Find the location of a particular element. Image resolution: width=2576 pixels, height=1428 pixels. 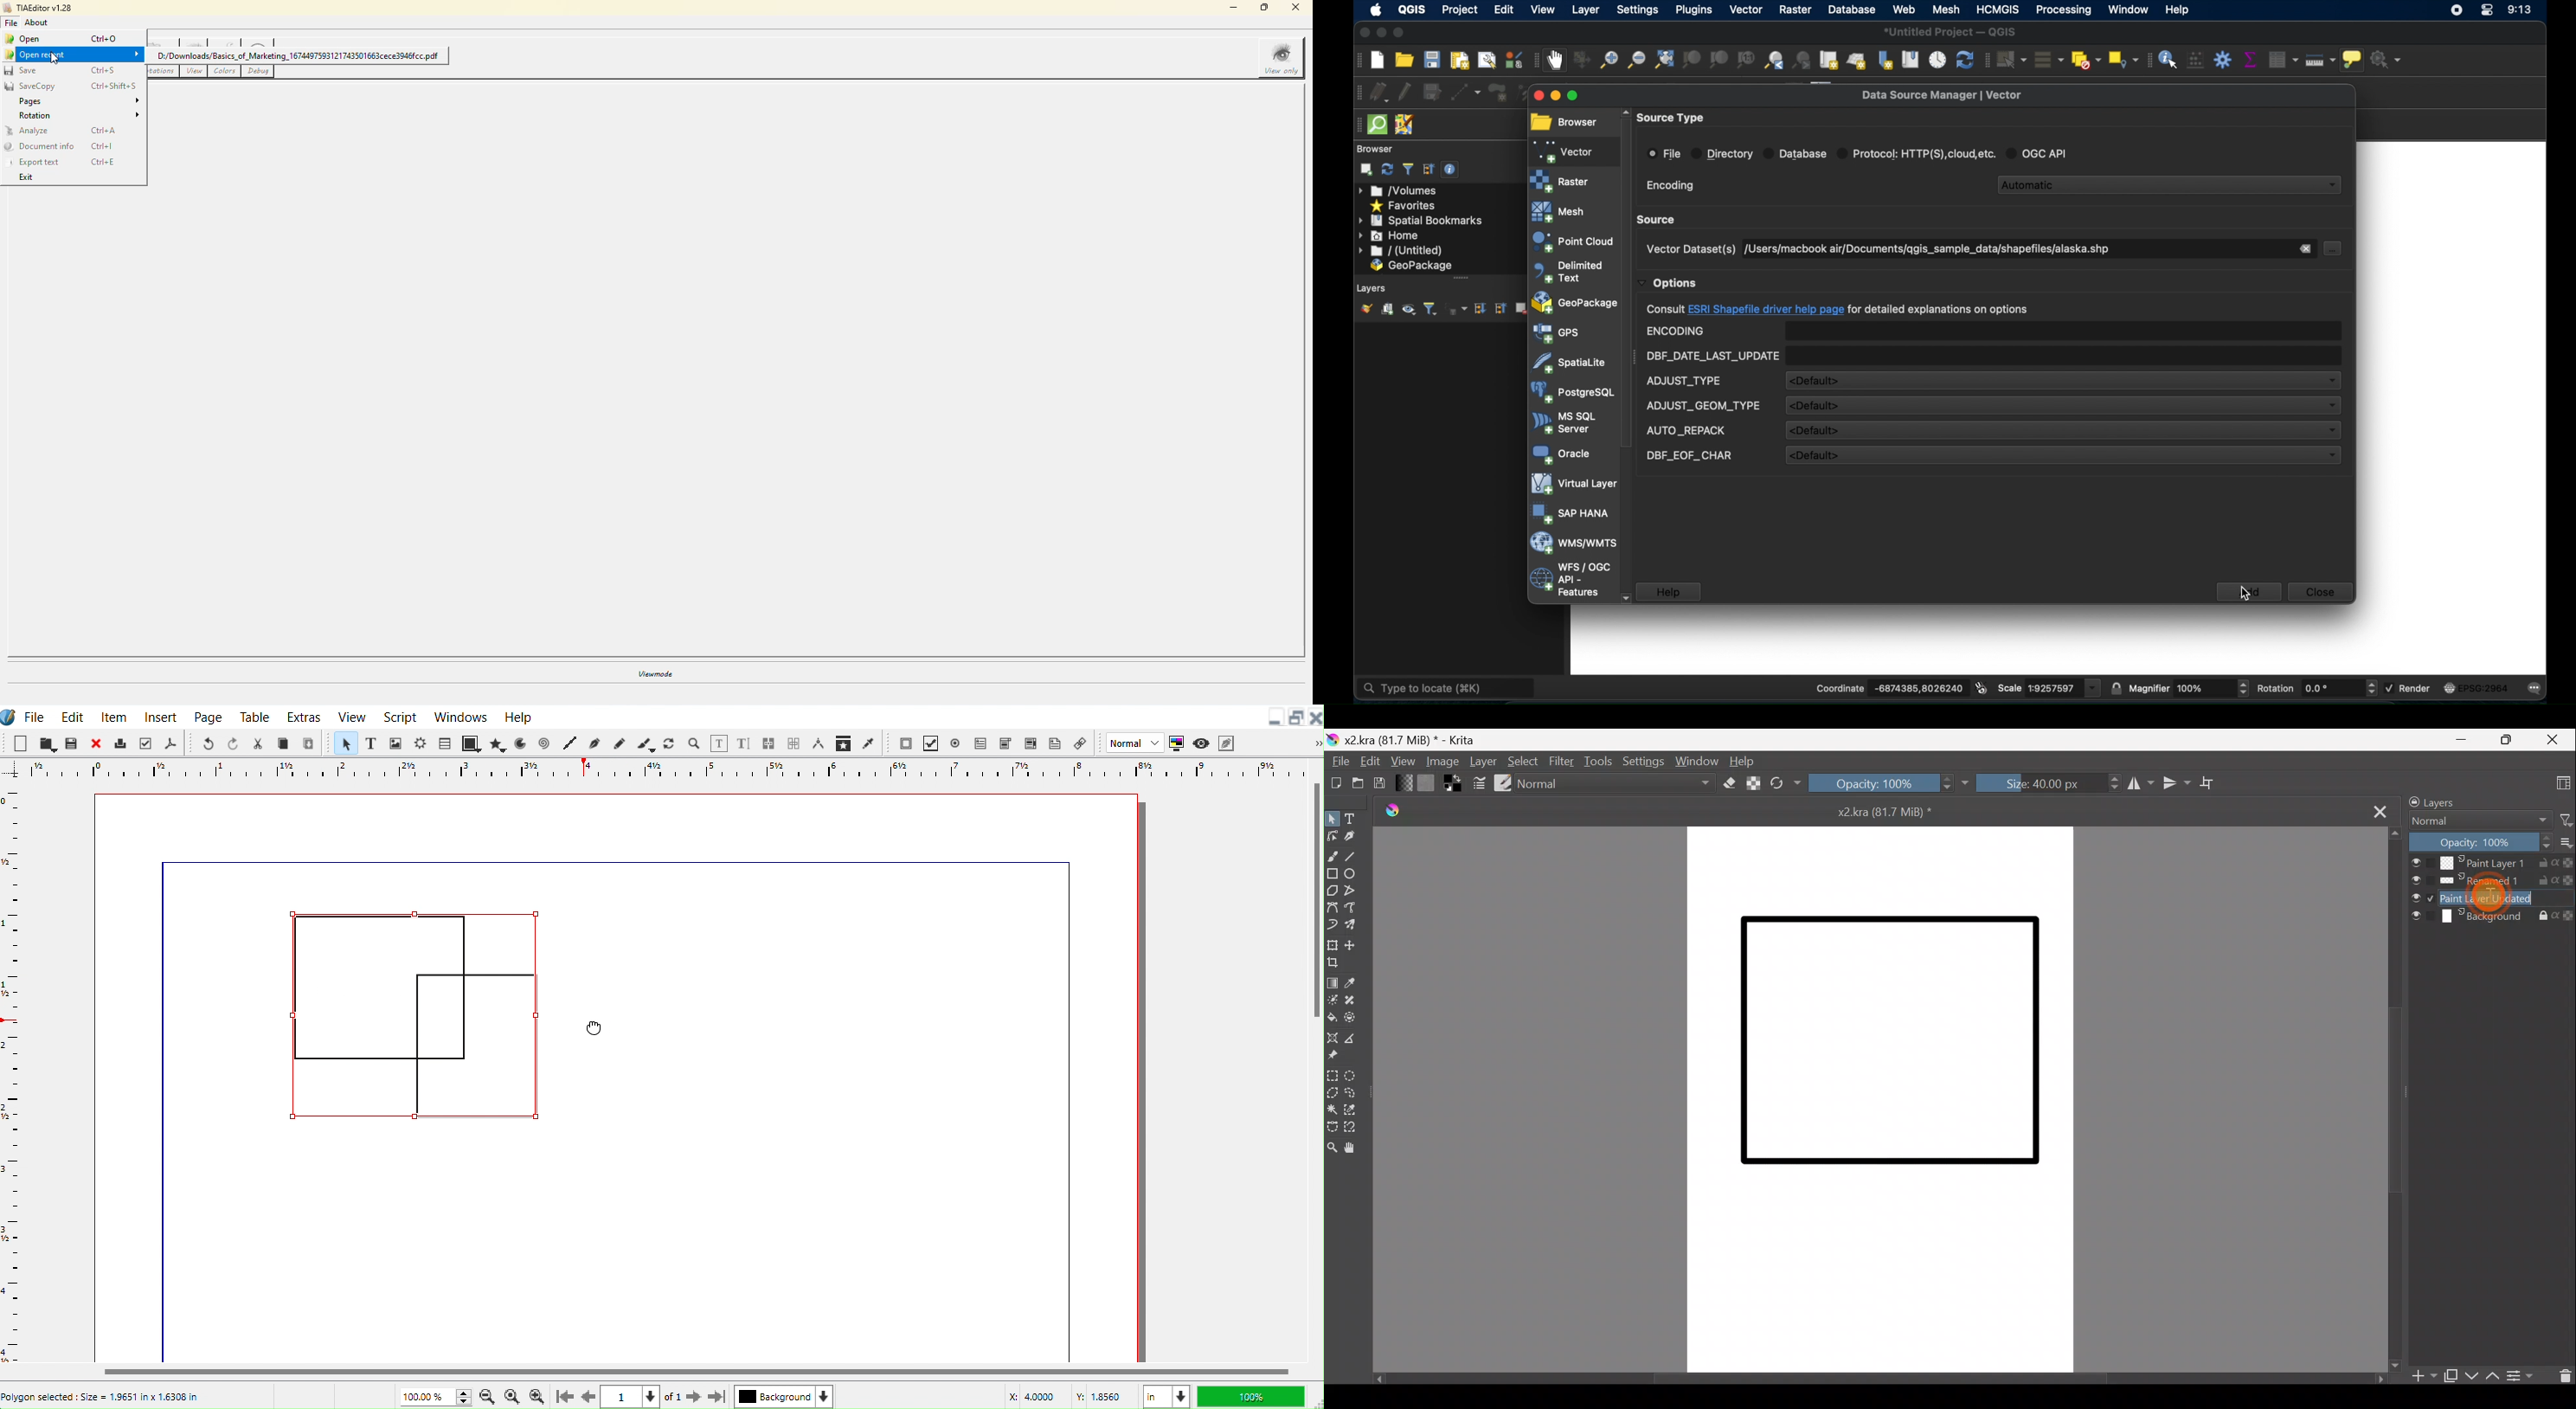

Text Frame is located at coordinates (372, 743).